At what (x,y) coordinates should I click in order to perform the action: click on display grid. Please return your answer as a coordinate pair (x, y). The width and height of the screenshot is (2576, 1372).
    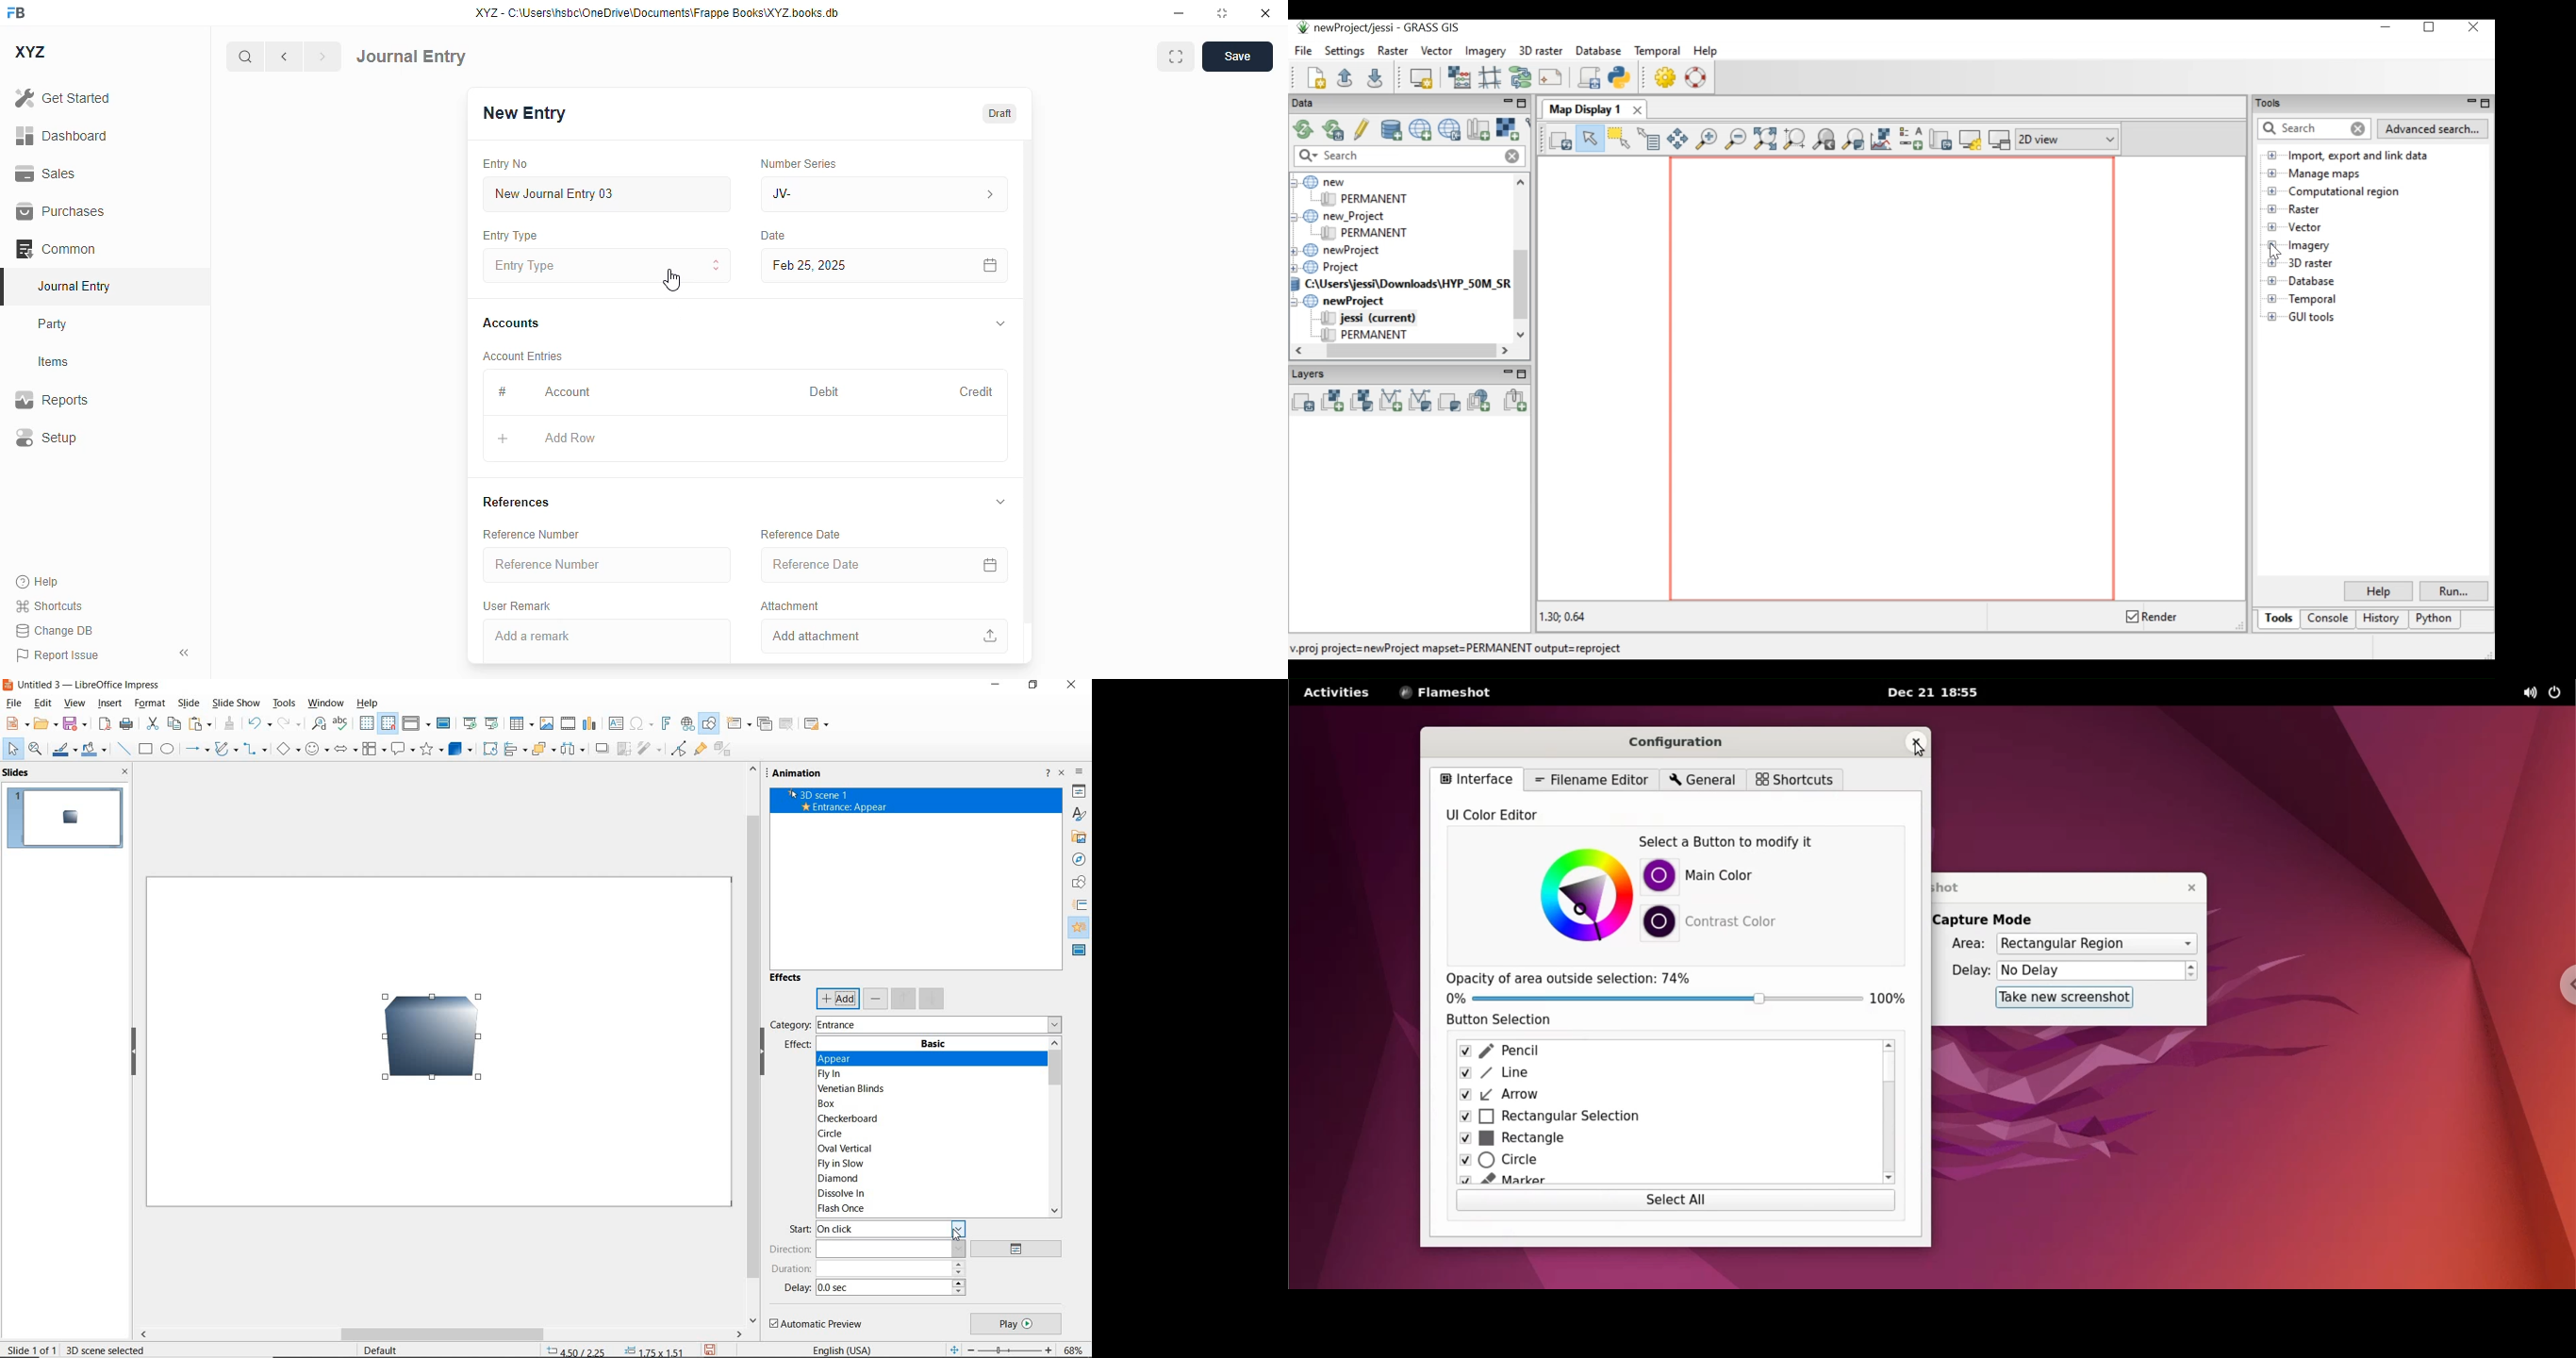
    Looking at the image, I should click on (366, 723).